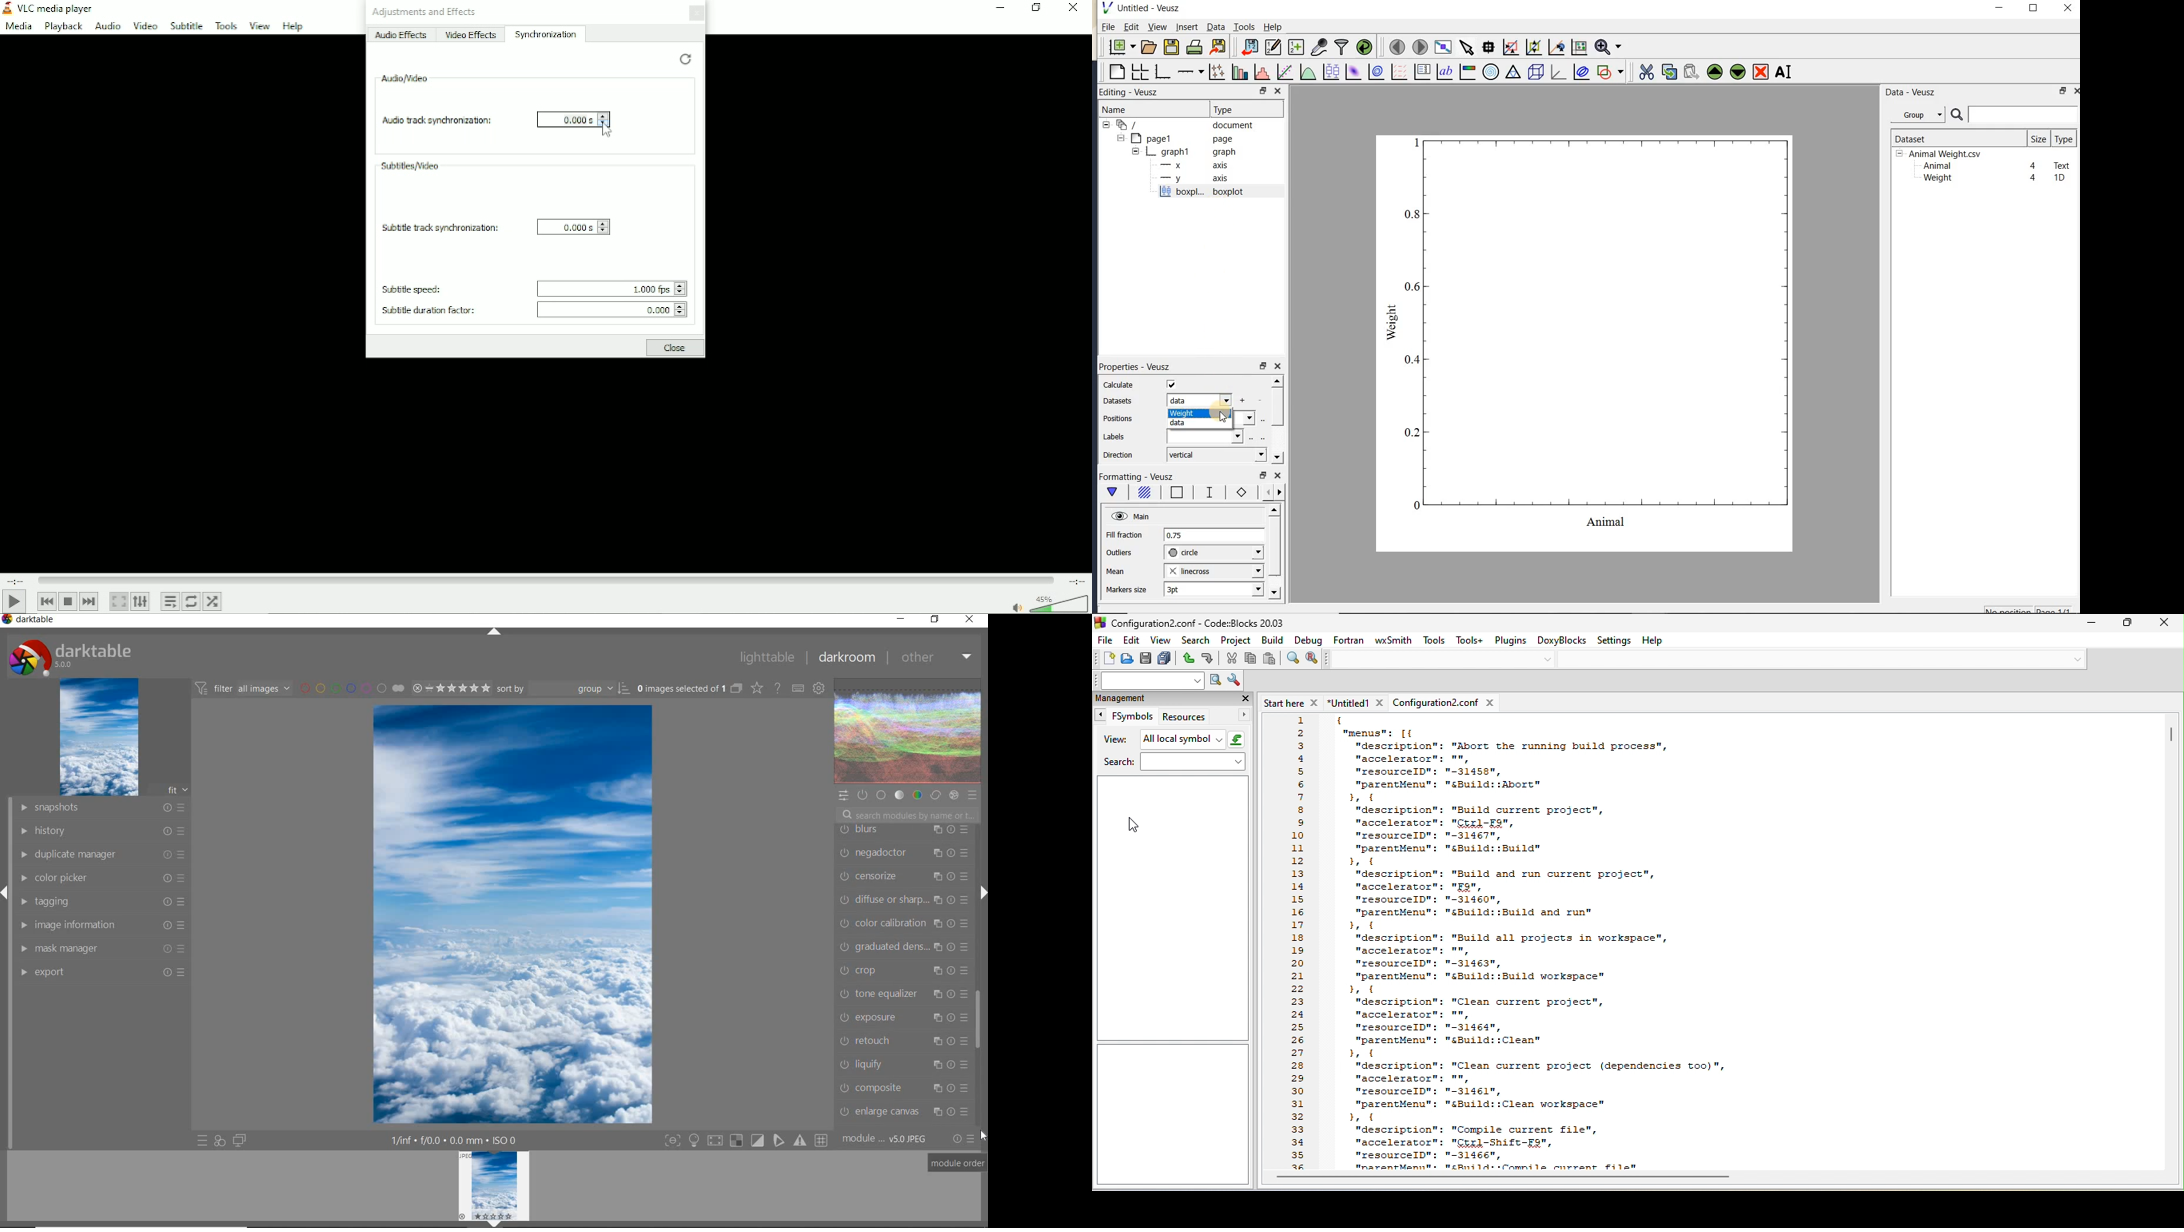  Describe the element at coordinates (1187, 26) in the screenshot. I see `insert` at that location.